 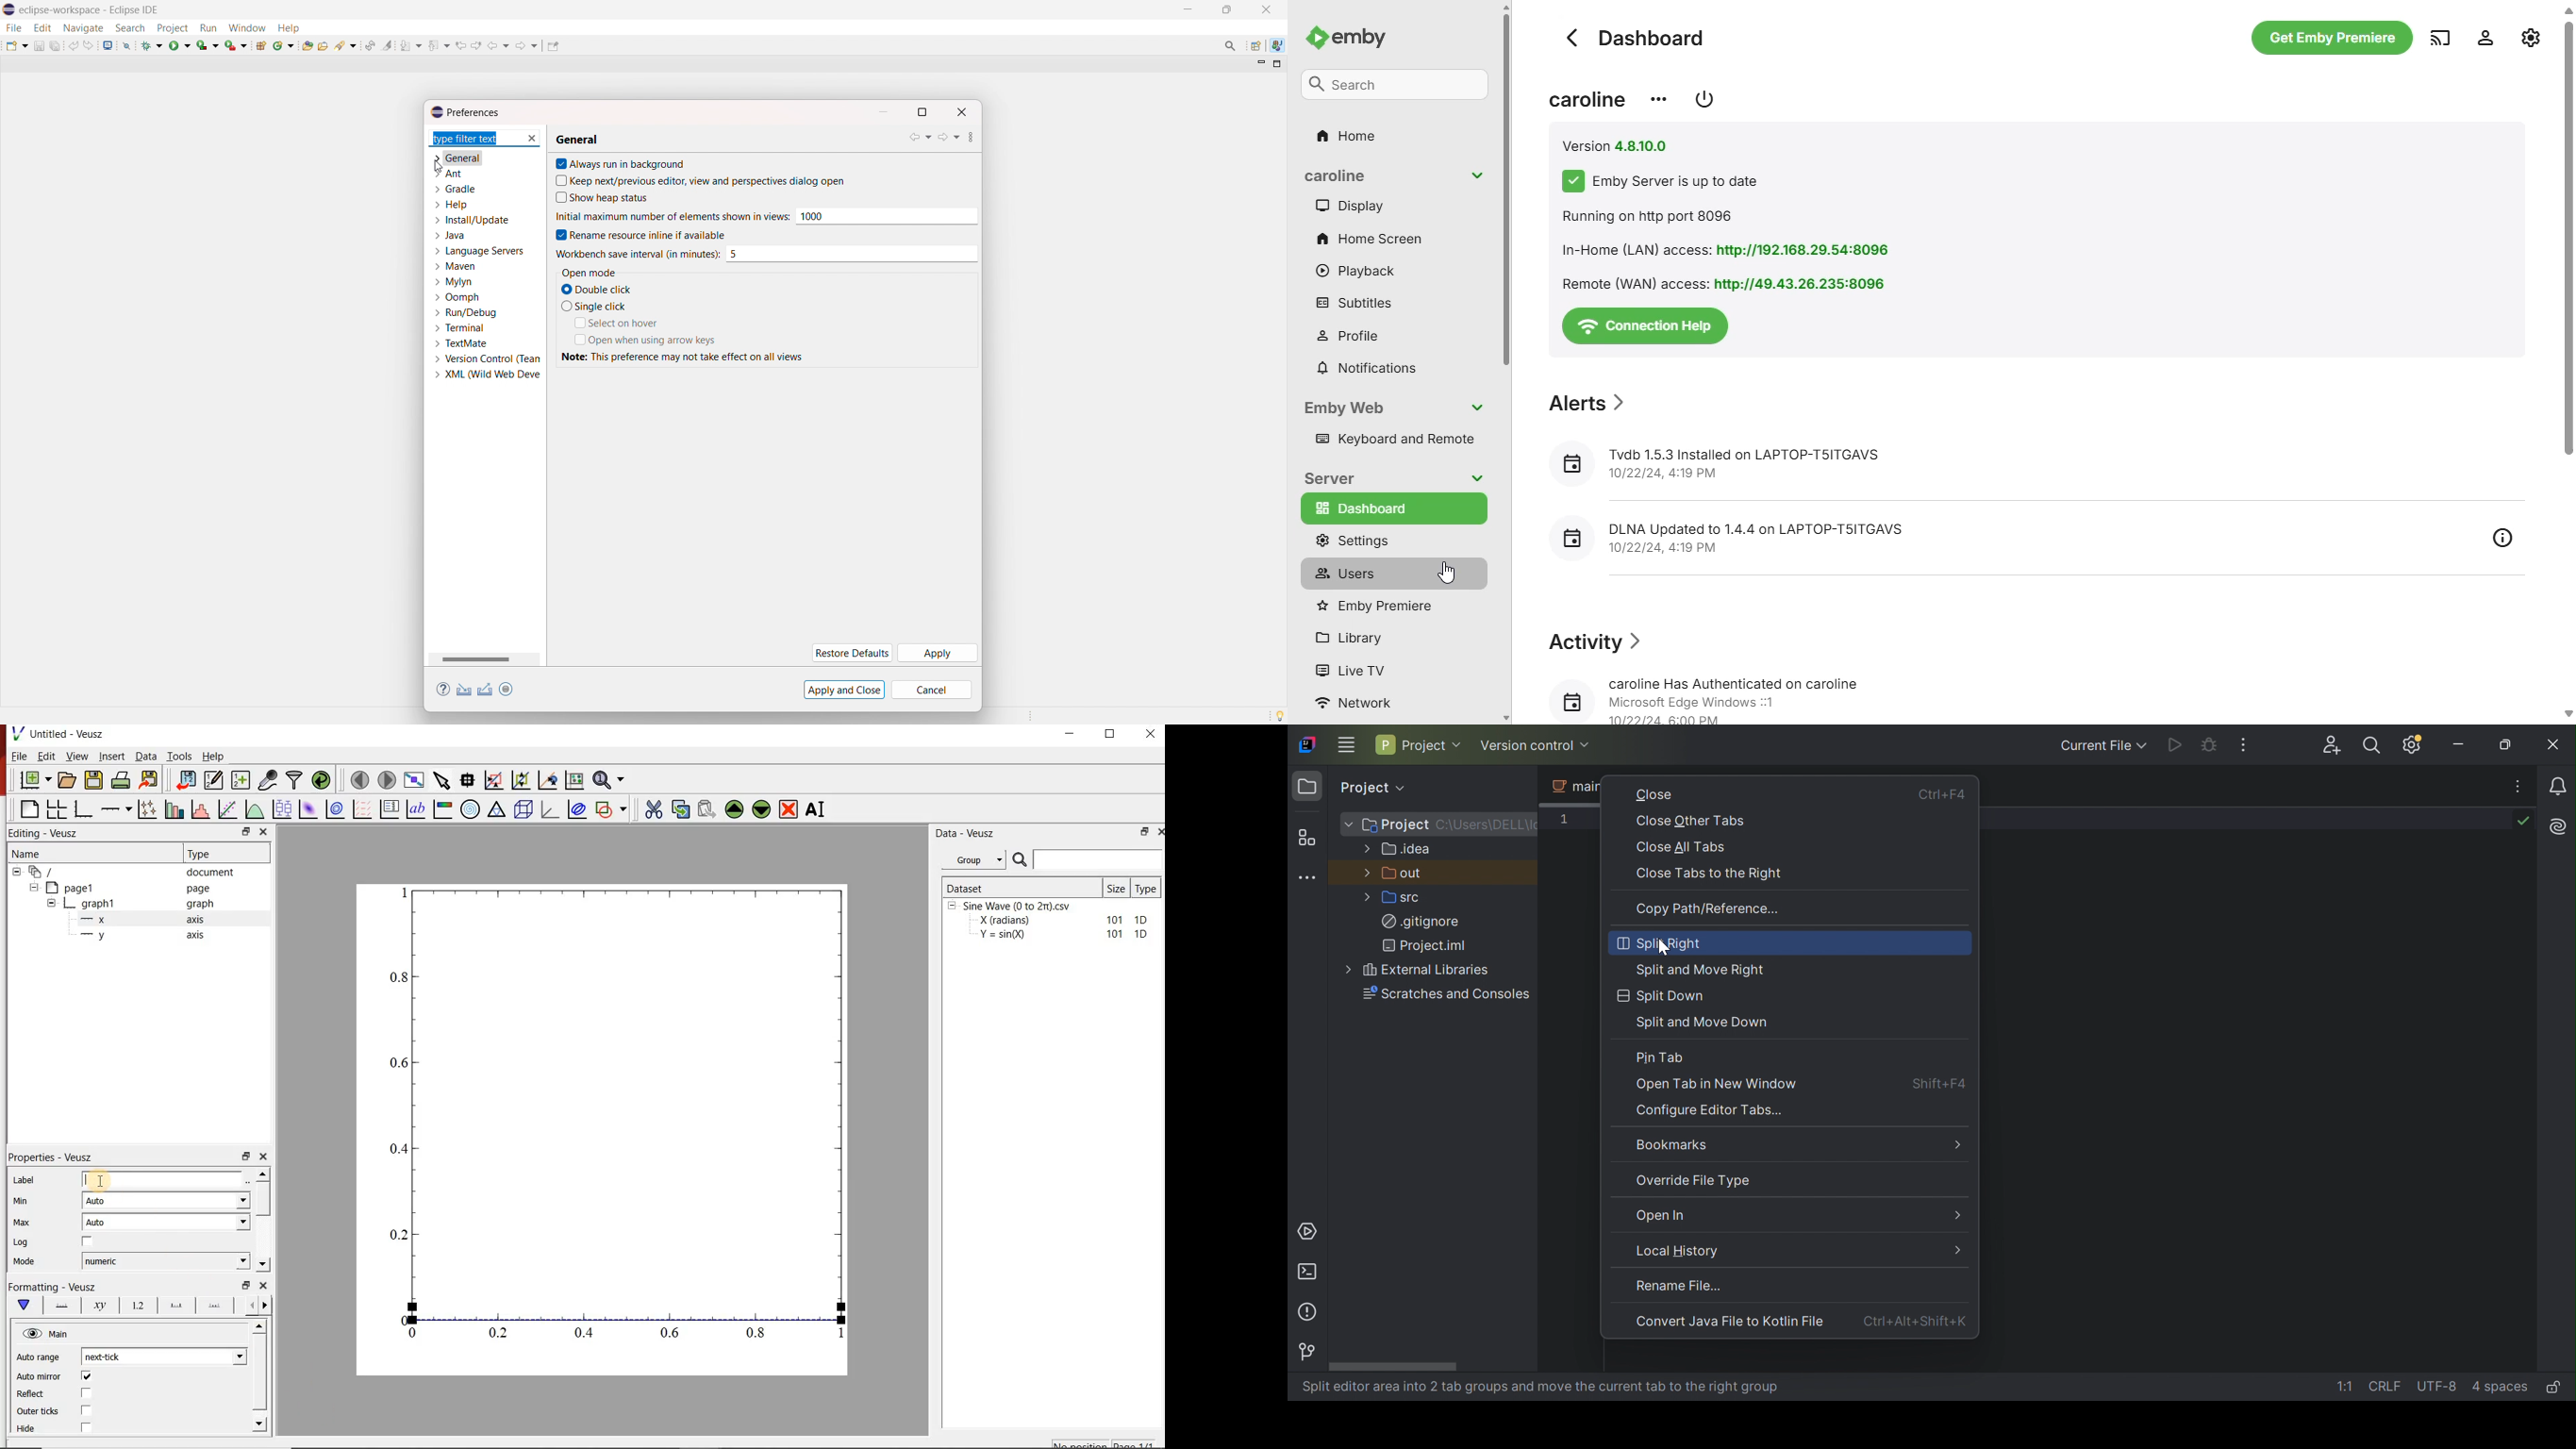 What do you see at coordinates (620, 1119) in the screenshot?
I see `BS —
0.8
0.6
0.4
0.2
0 0.2 0.4 0.6 0.8 1` at bounding box center [620, 1119].